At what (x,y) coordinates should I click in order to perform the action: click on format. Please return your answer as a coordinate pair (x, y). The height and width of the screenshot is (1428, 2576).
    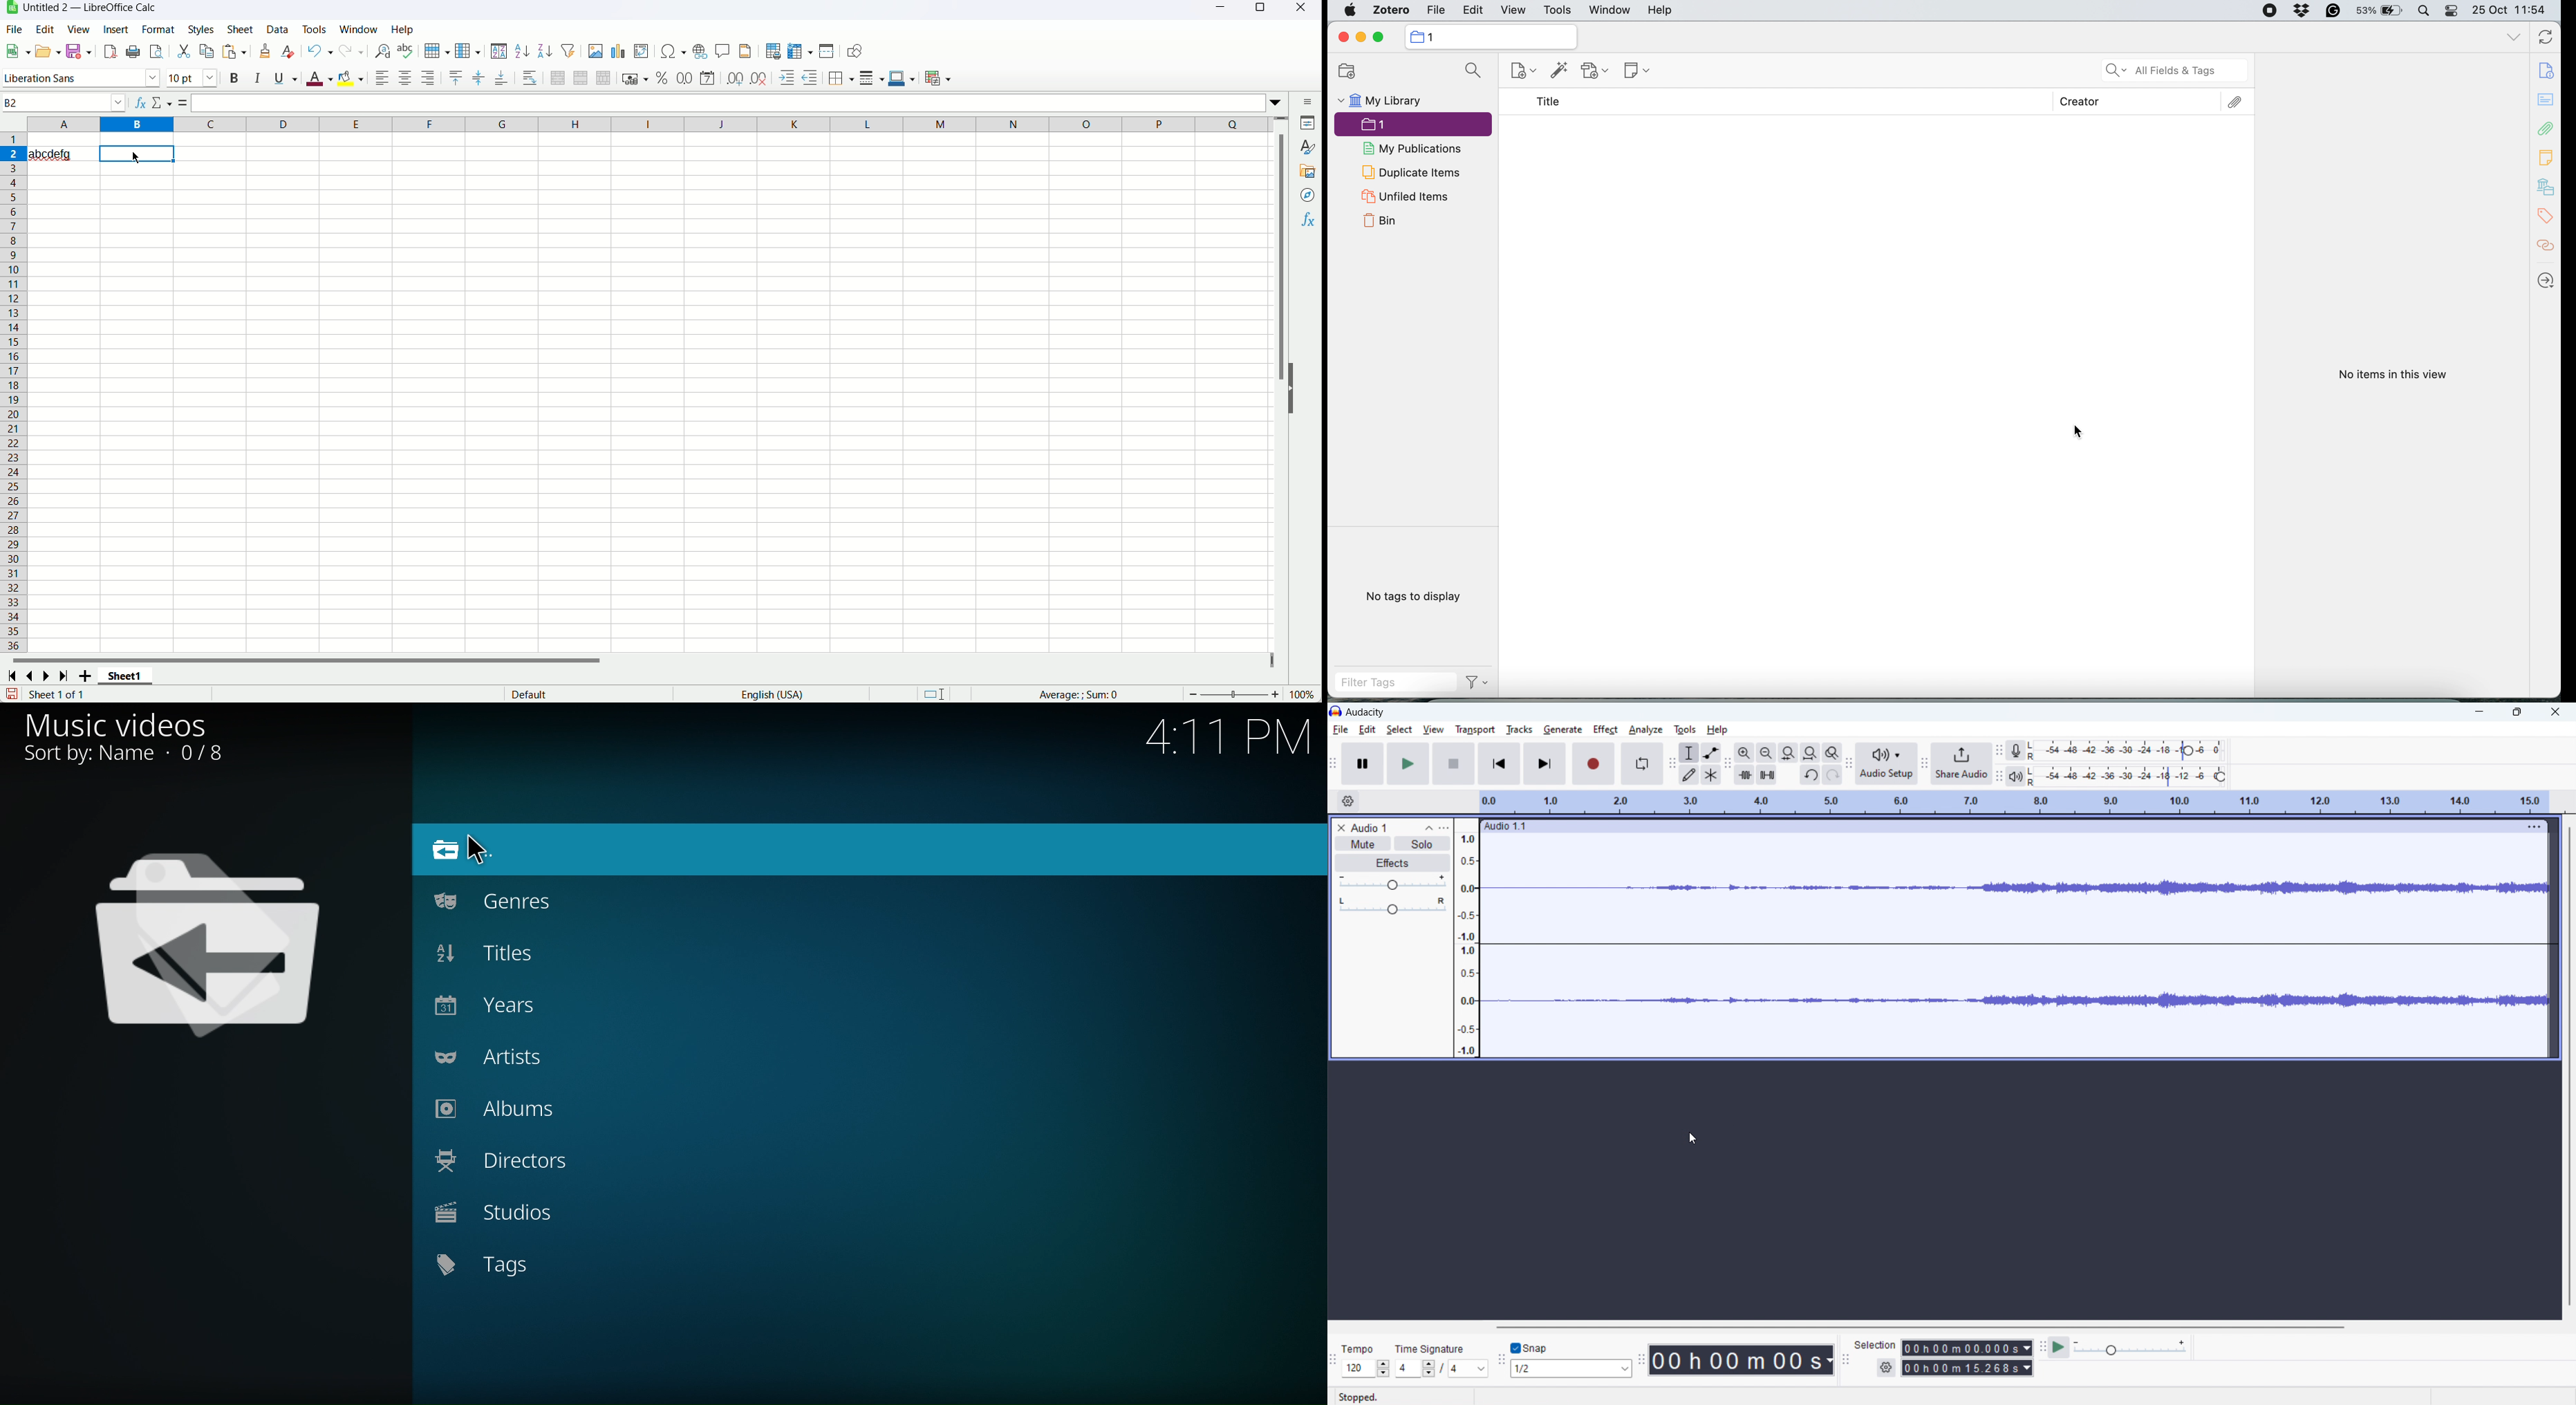
    Looking at the image, I should click on (160, 30).